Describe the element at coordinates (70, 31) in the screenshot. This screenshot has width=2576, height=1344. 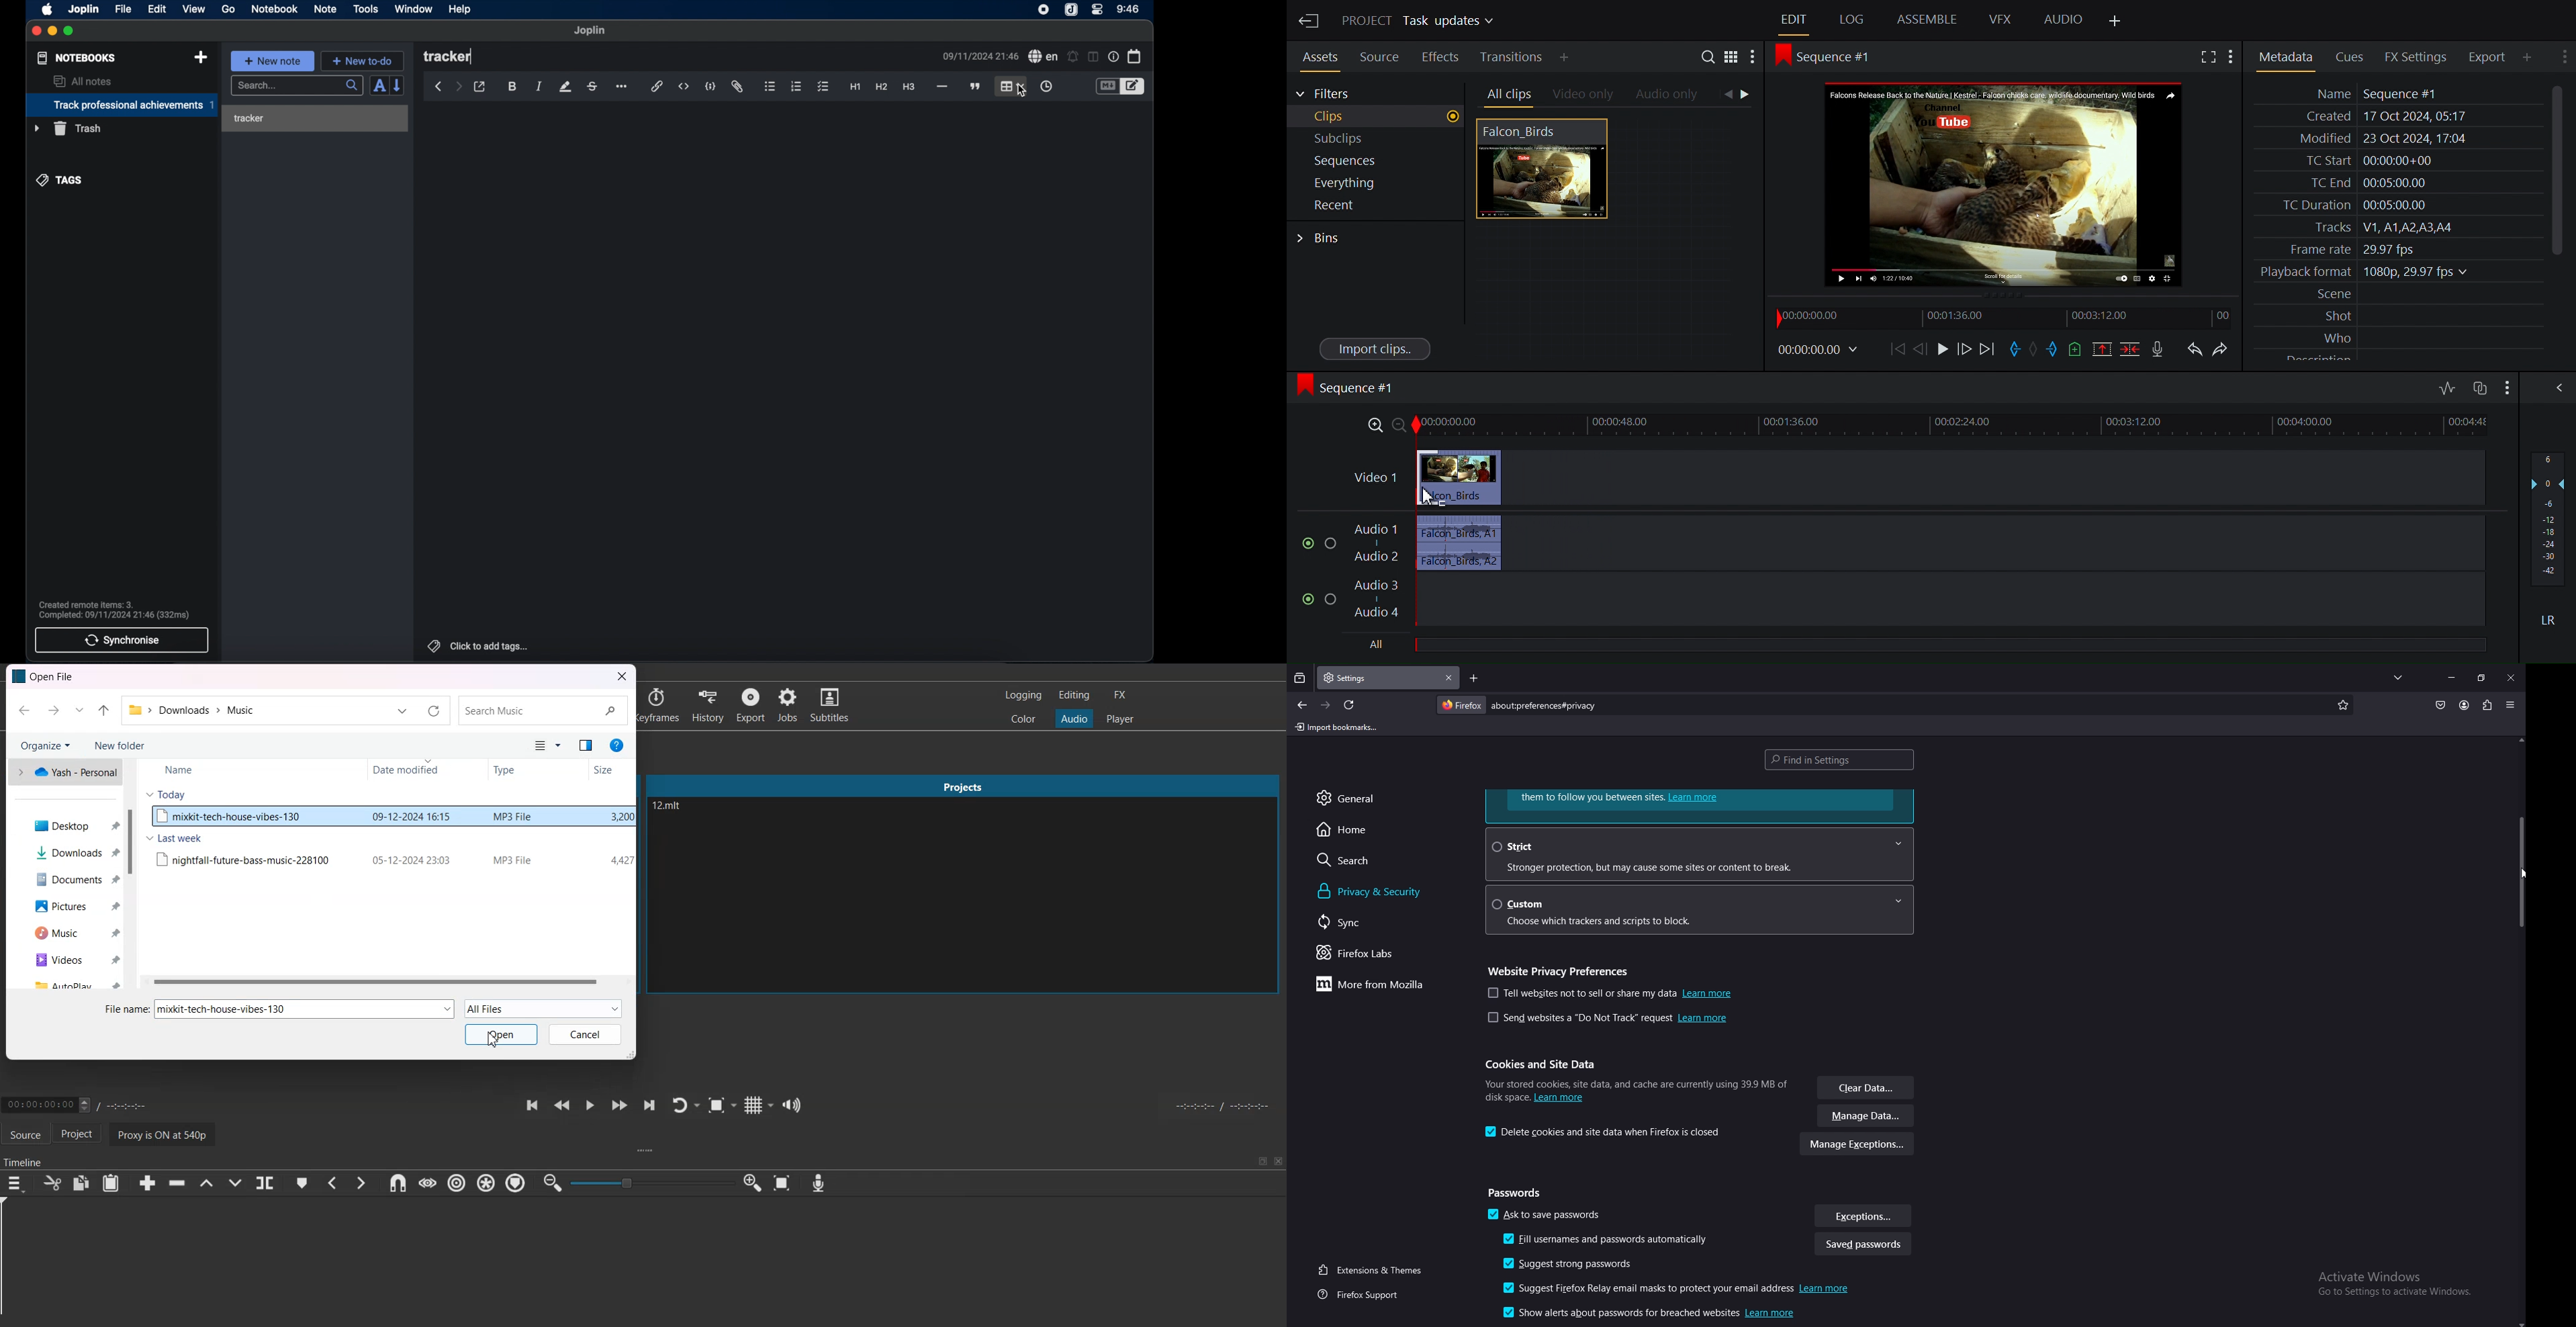
I see `maximize` at that location.